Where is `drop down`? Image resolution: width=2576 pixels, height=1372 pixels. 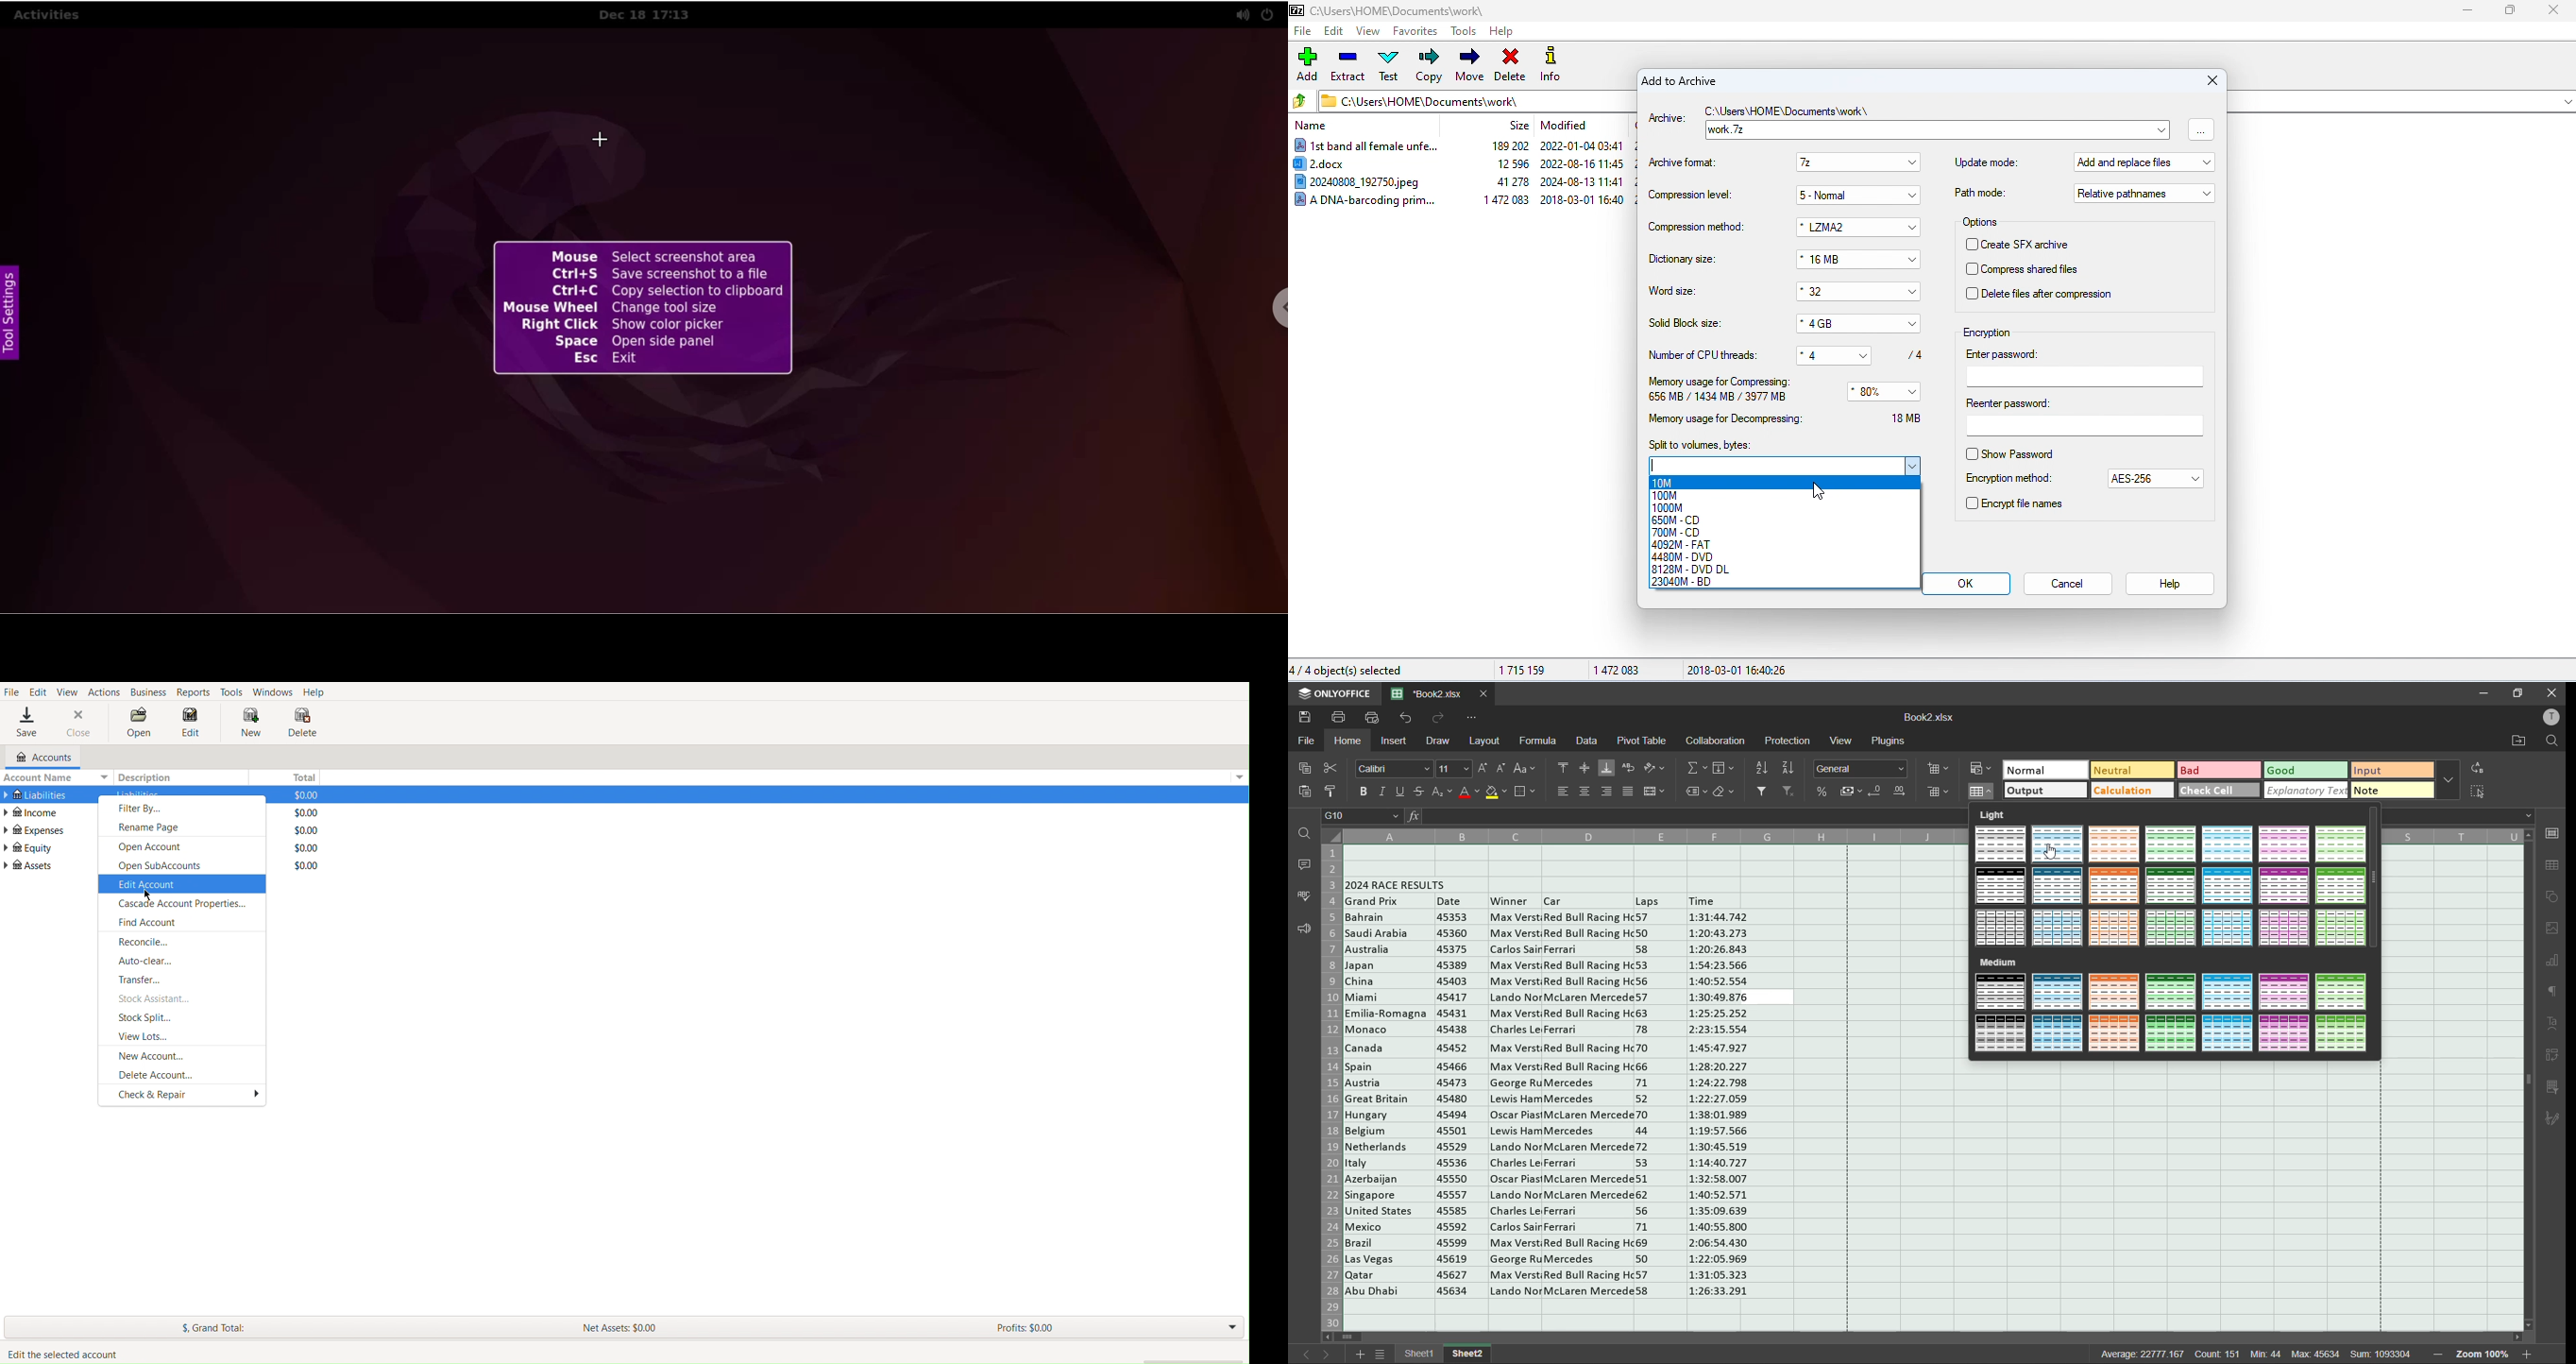 drop down is located at coordinates (2196, 479).